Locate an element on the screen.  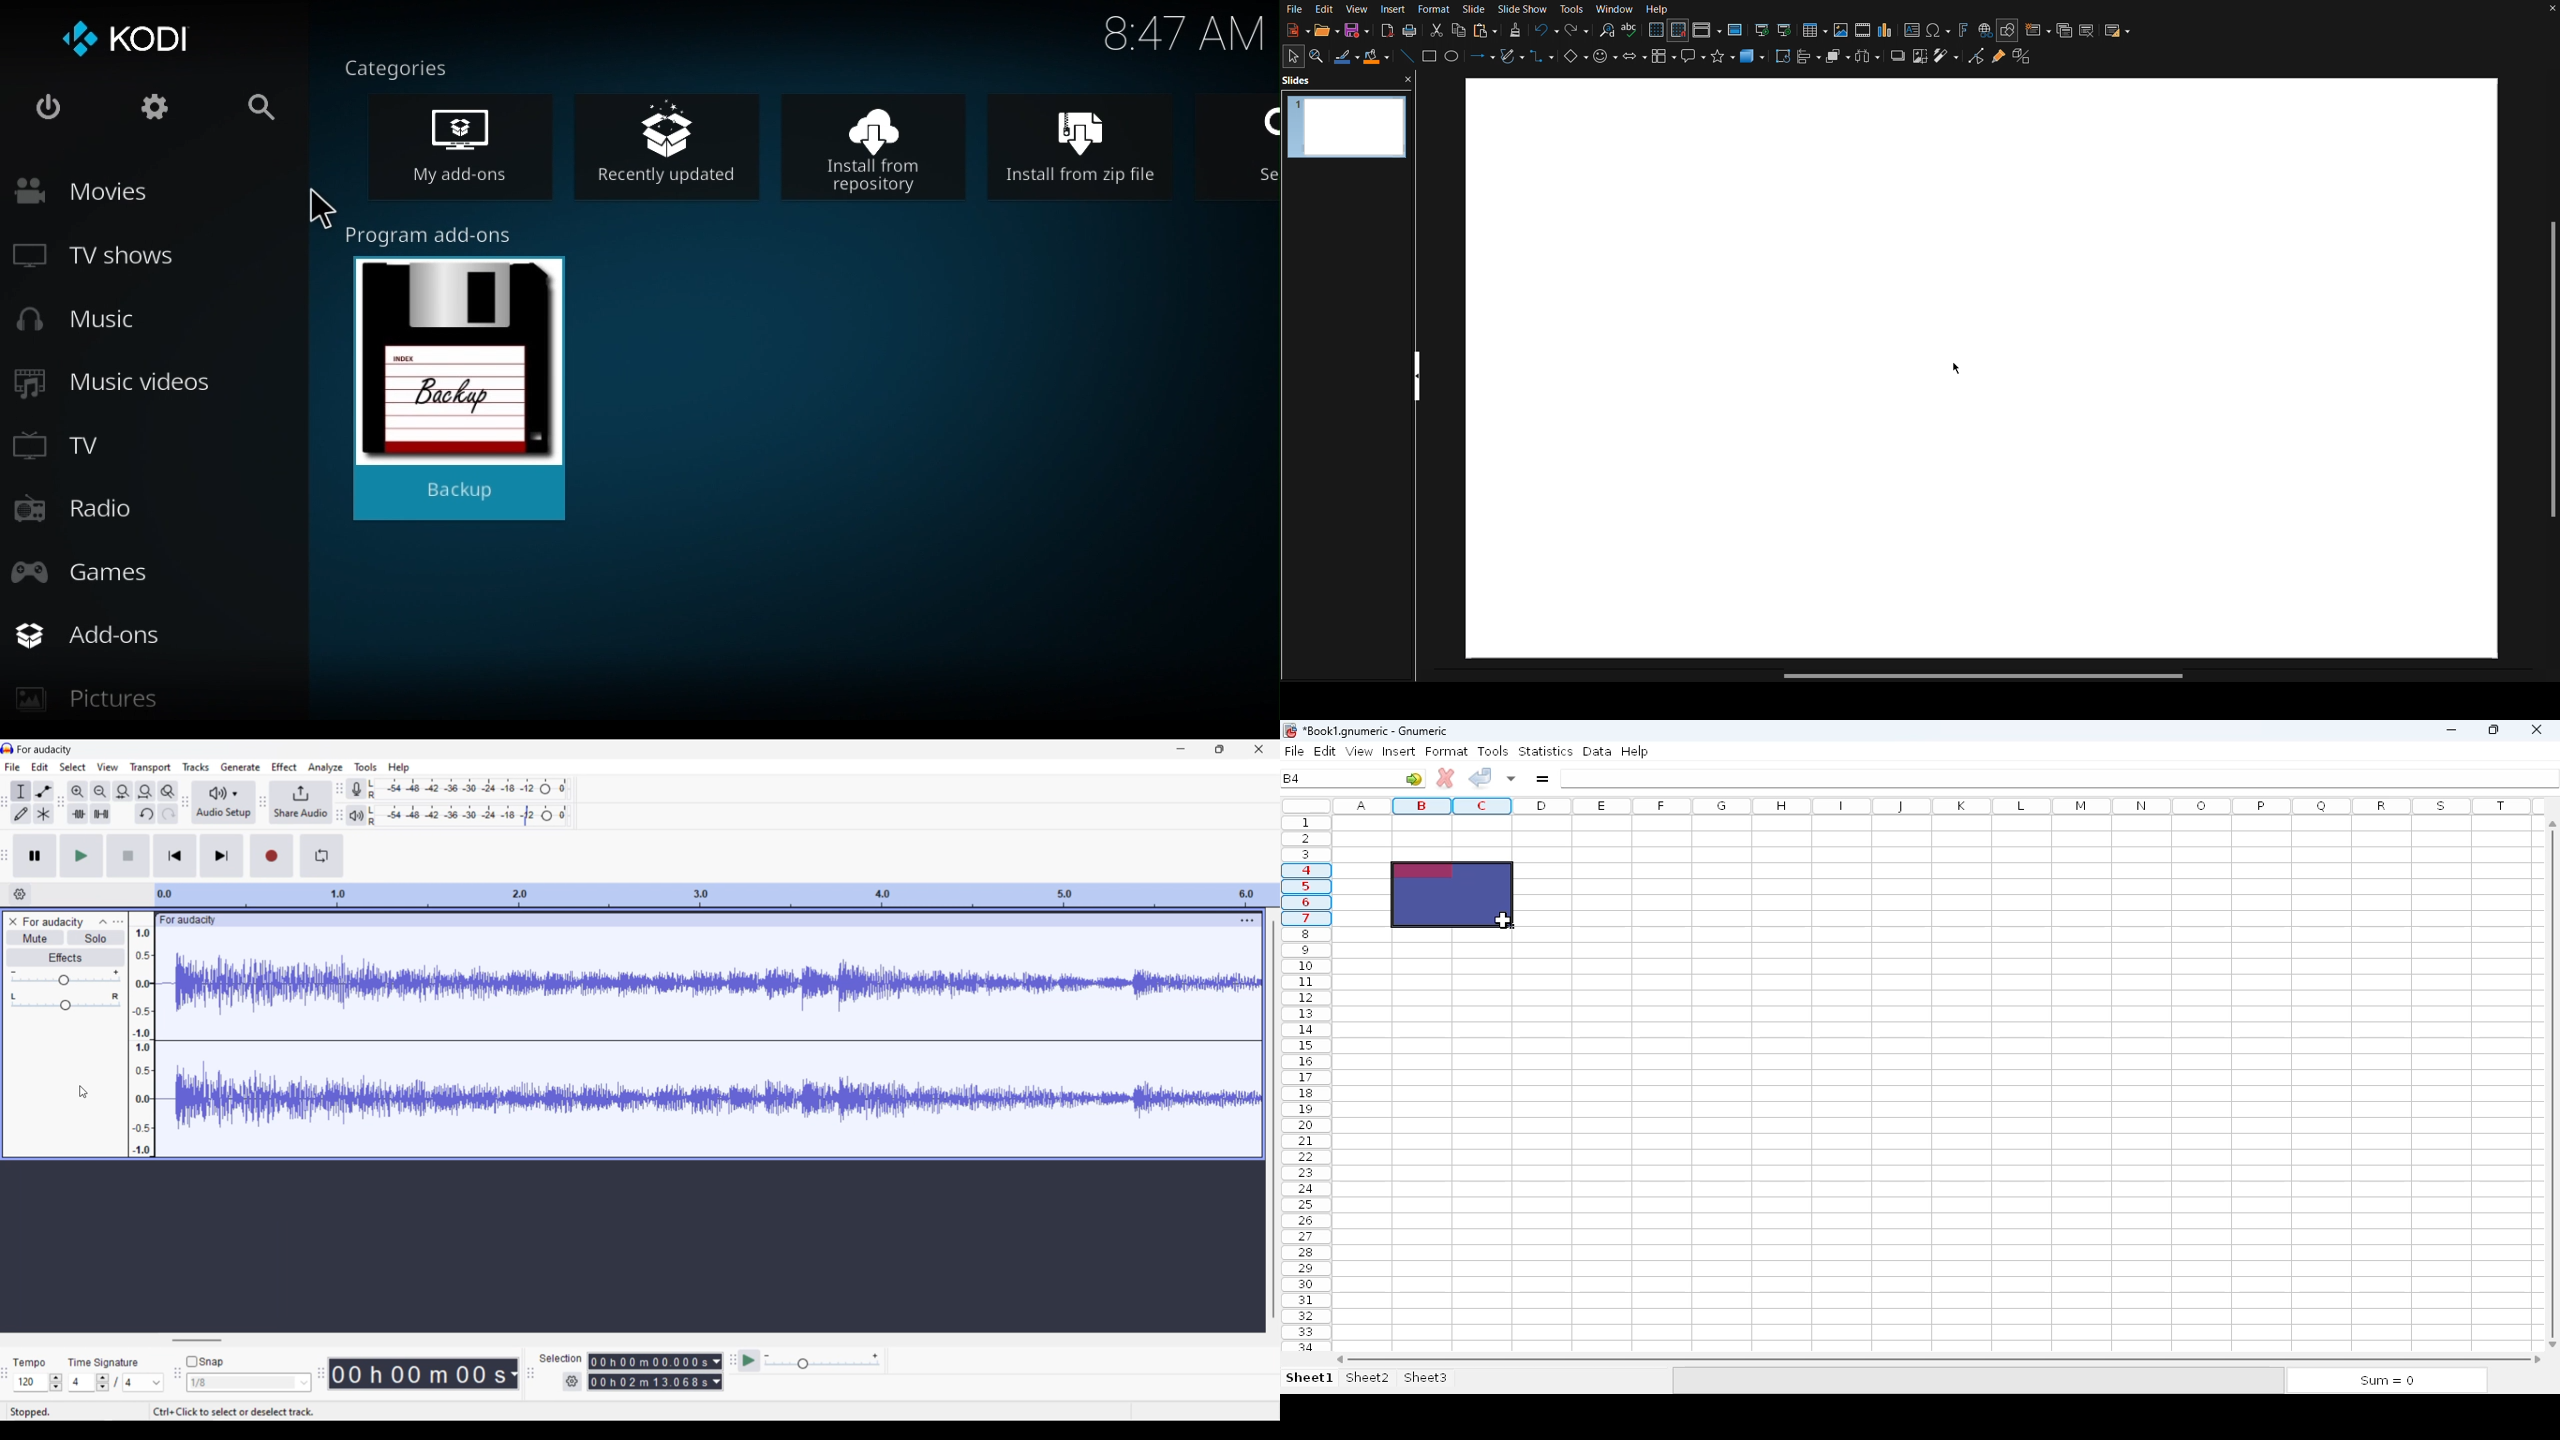
Arrange is located at coordinates (1838, 59).